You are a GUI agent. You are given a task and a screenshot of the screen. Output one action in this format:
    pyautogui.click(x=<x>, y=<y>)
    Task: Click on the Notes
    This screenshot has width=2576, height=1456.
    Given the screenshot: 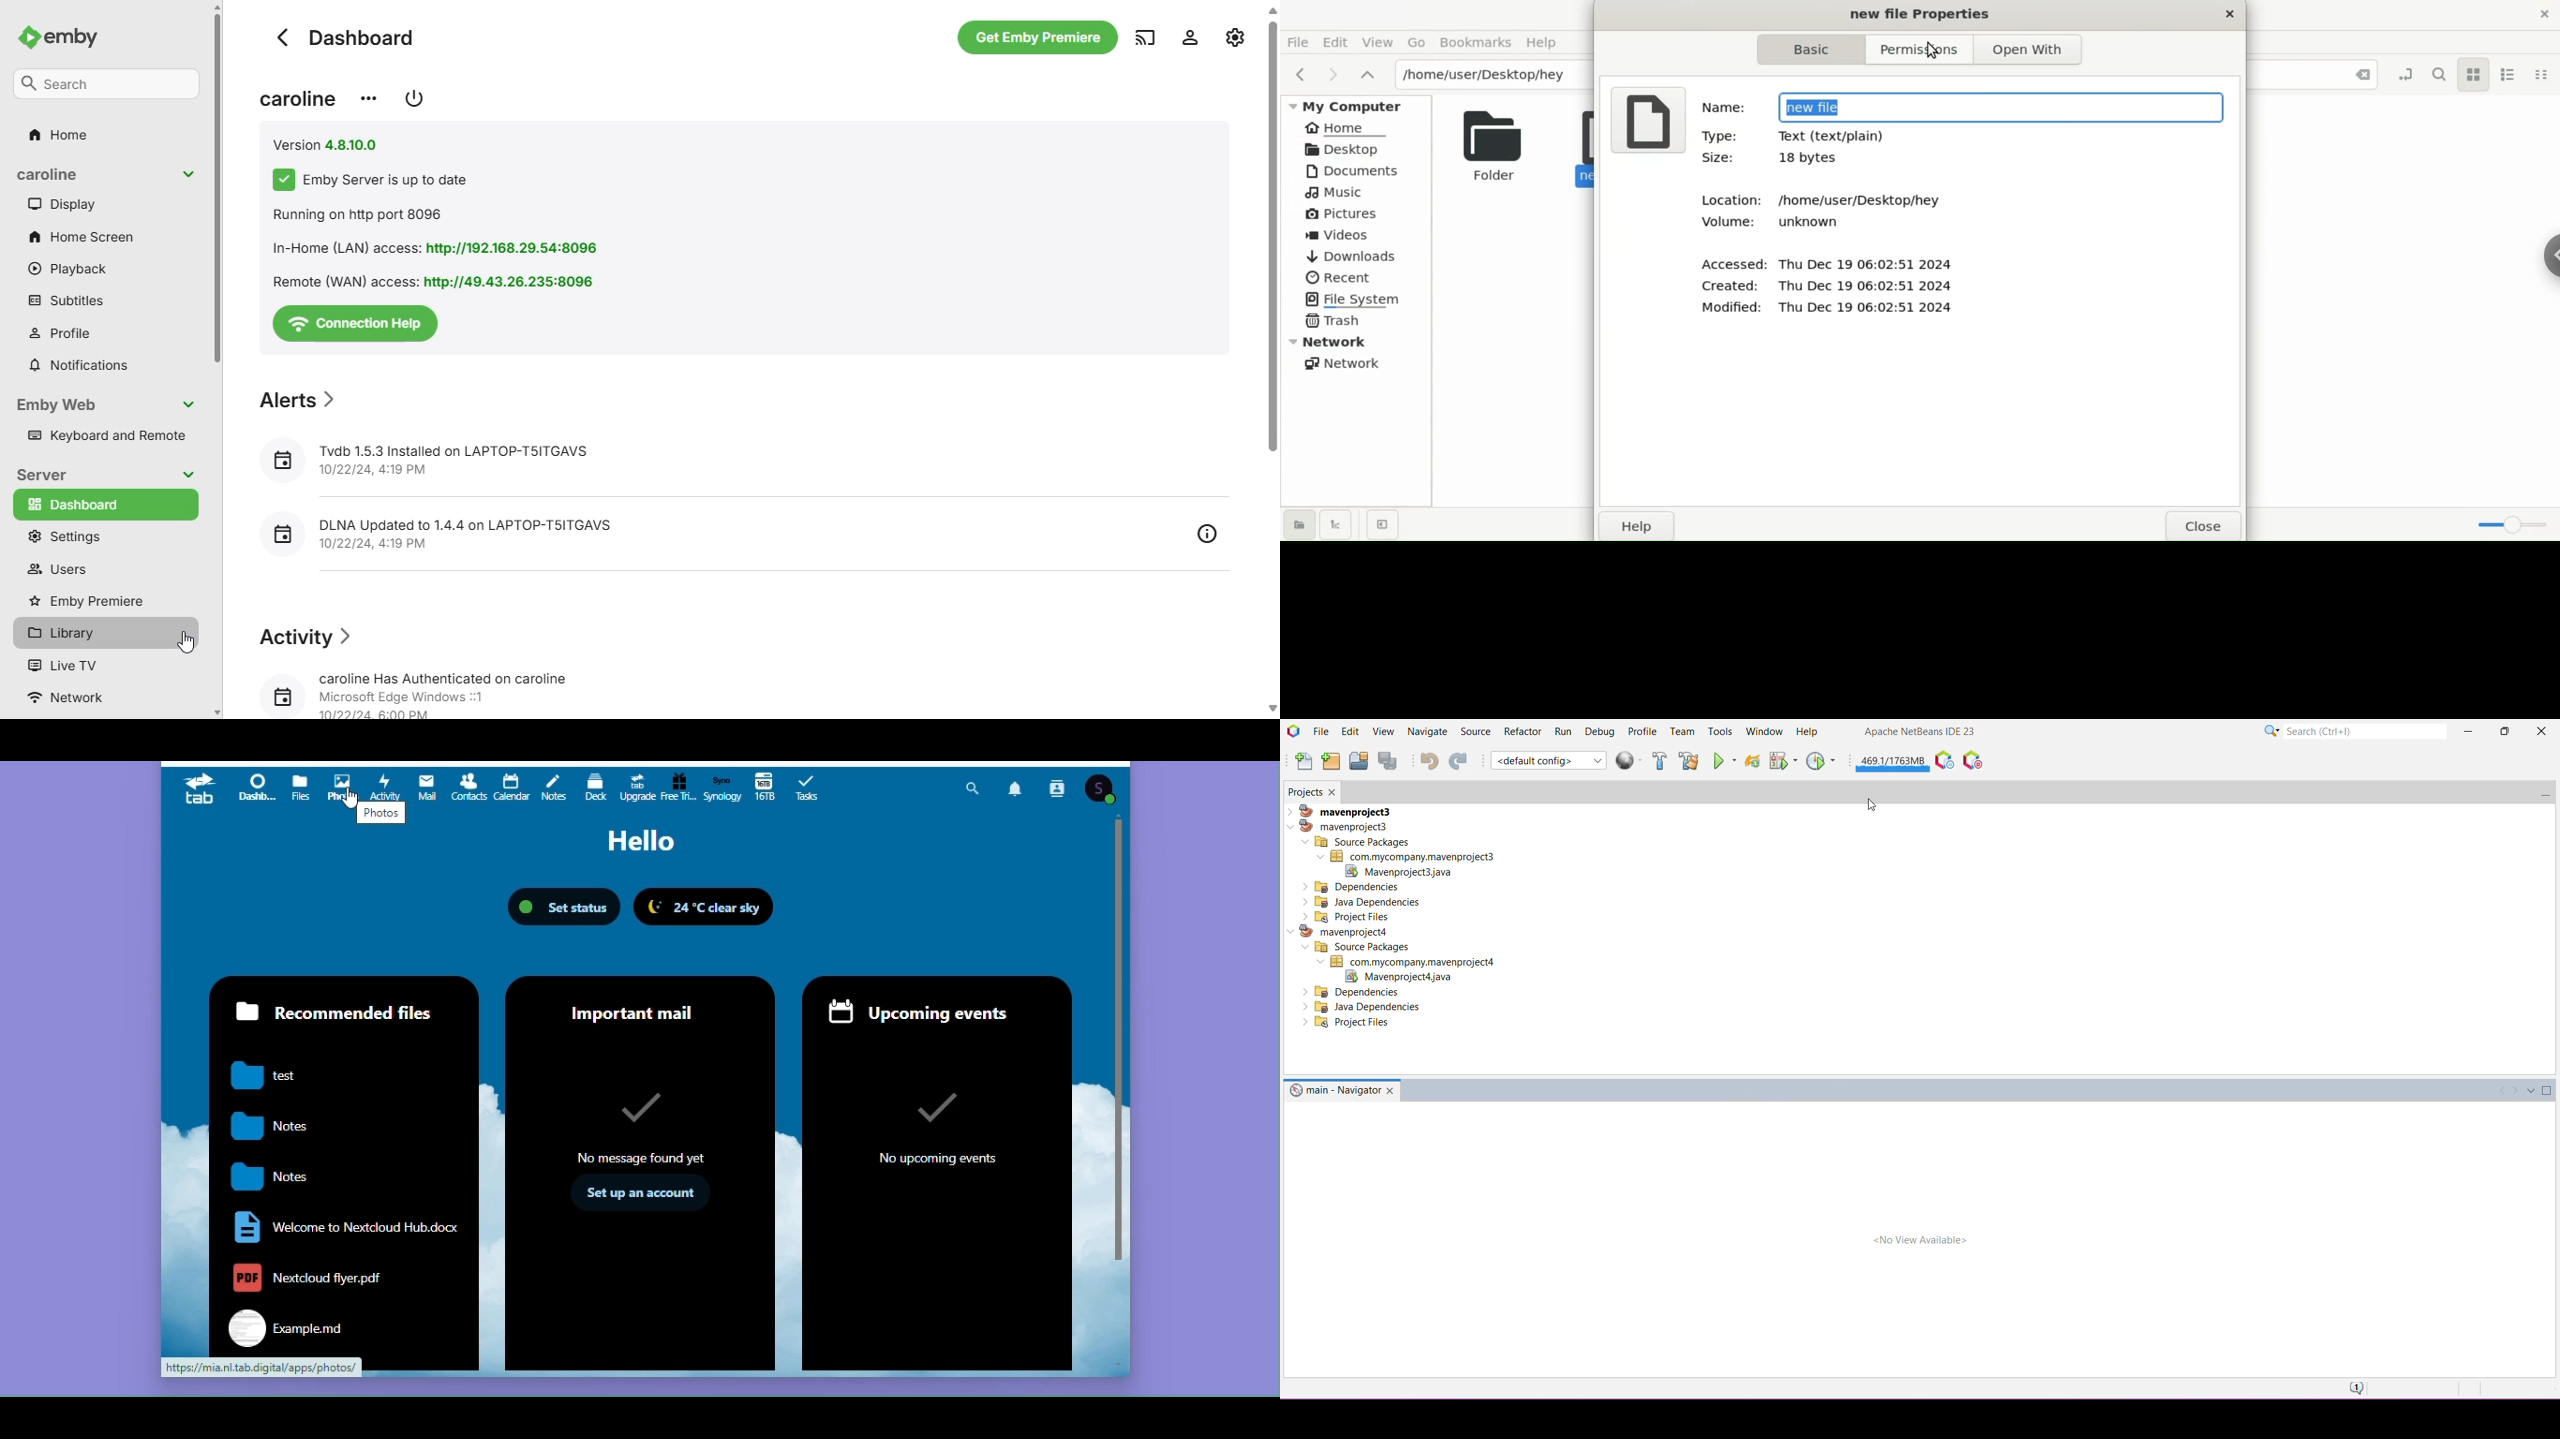 What is the action you would take?
    pyautogui.click(x=552, y=786)
    